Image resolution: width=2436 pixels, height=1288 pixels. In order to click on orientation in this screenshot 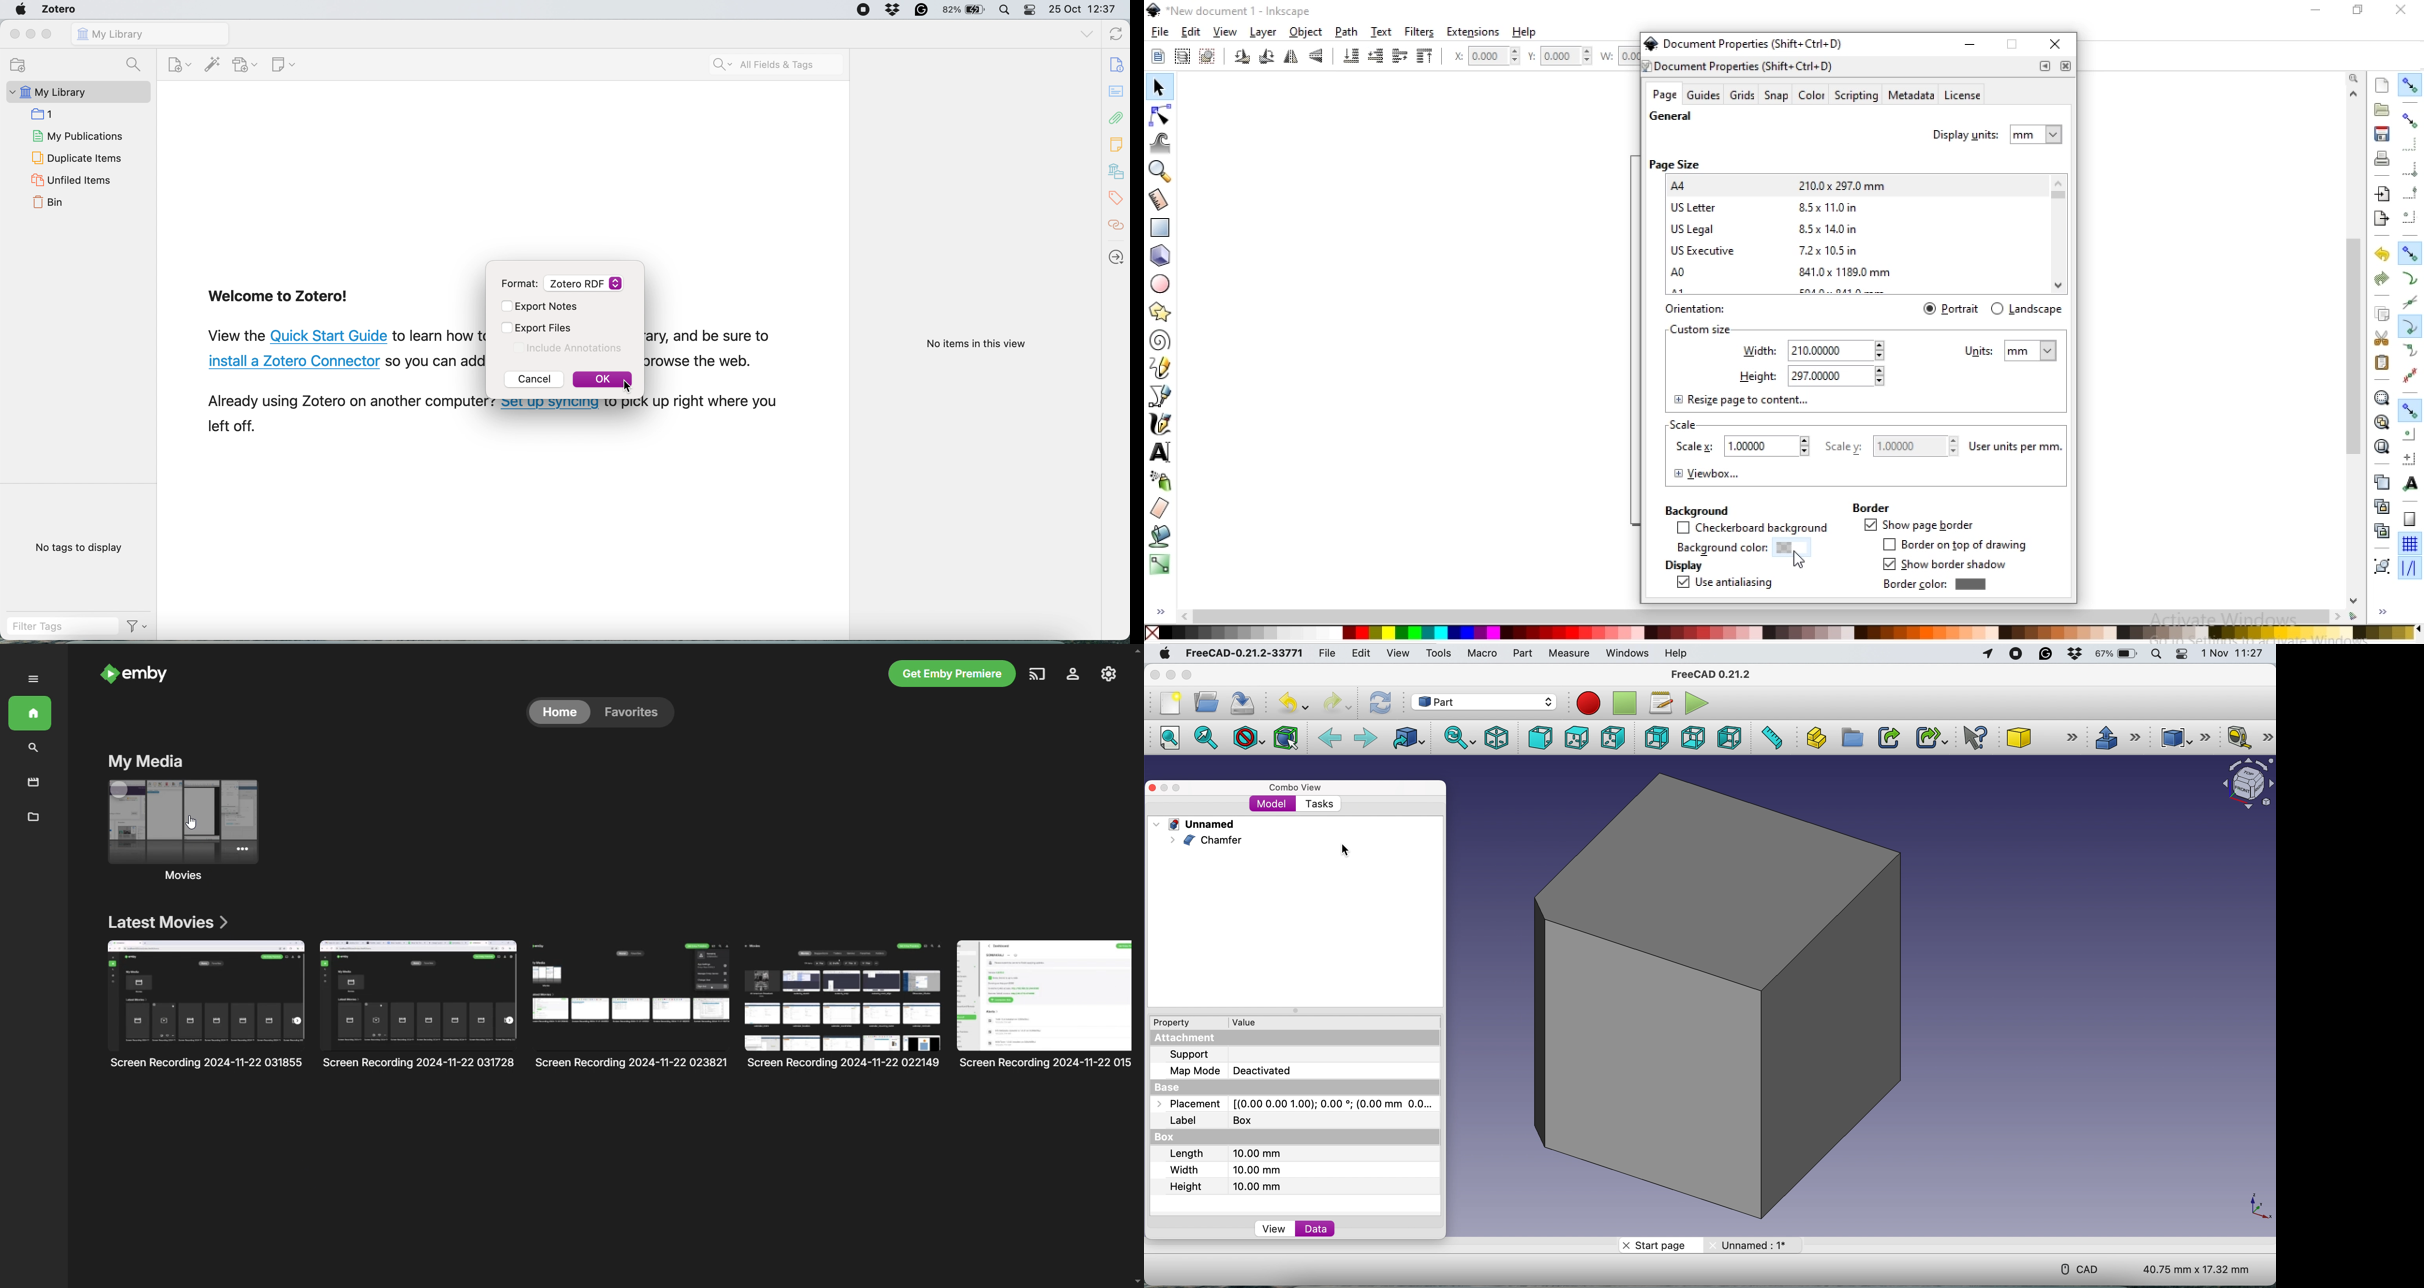, I will do `click(1694, 309)`.